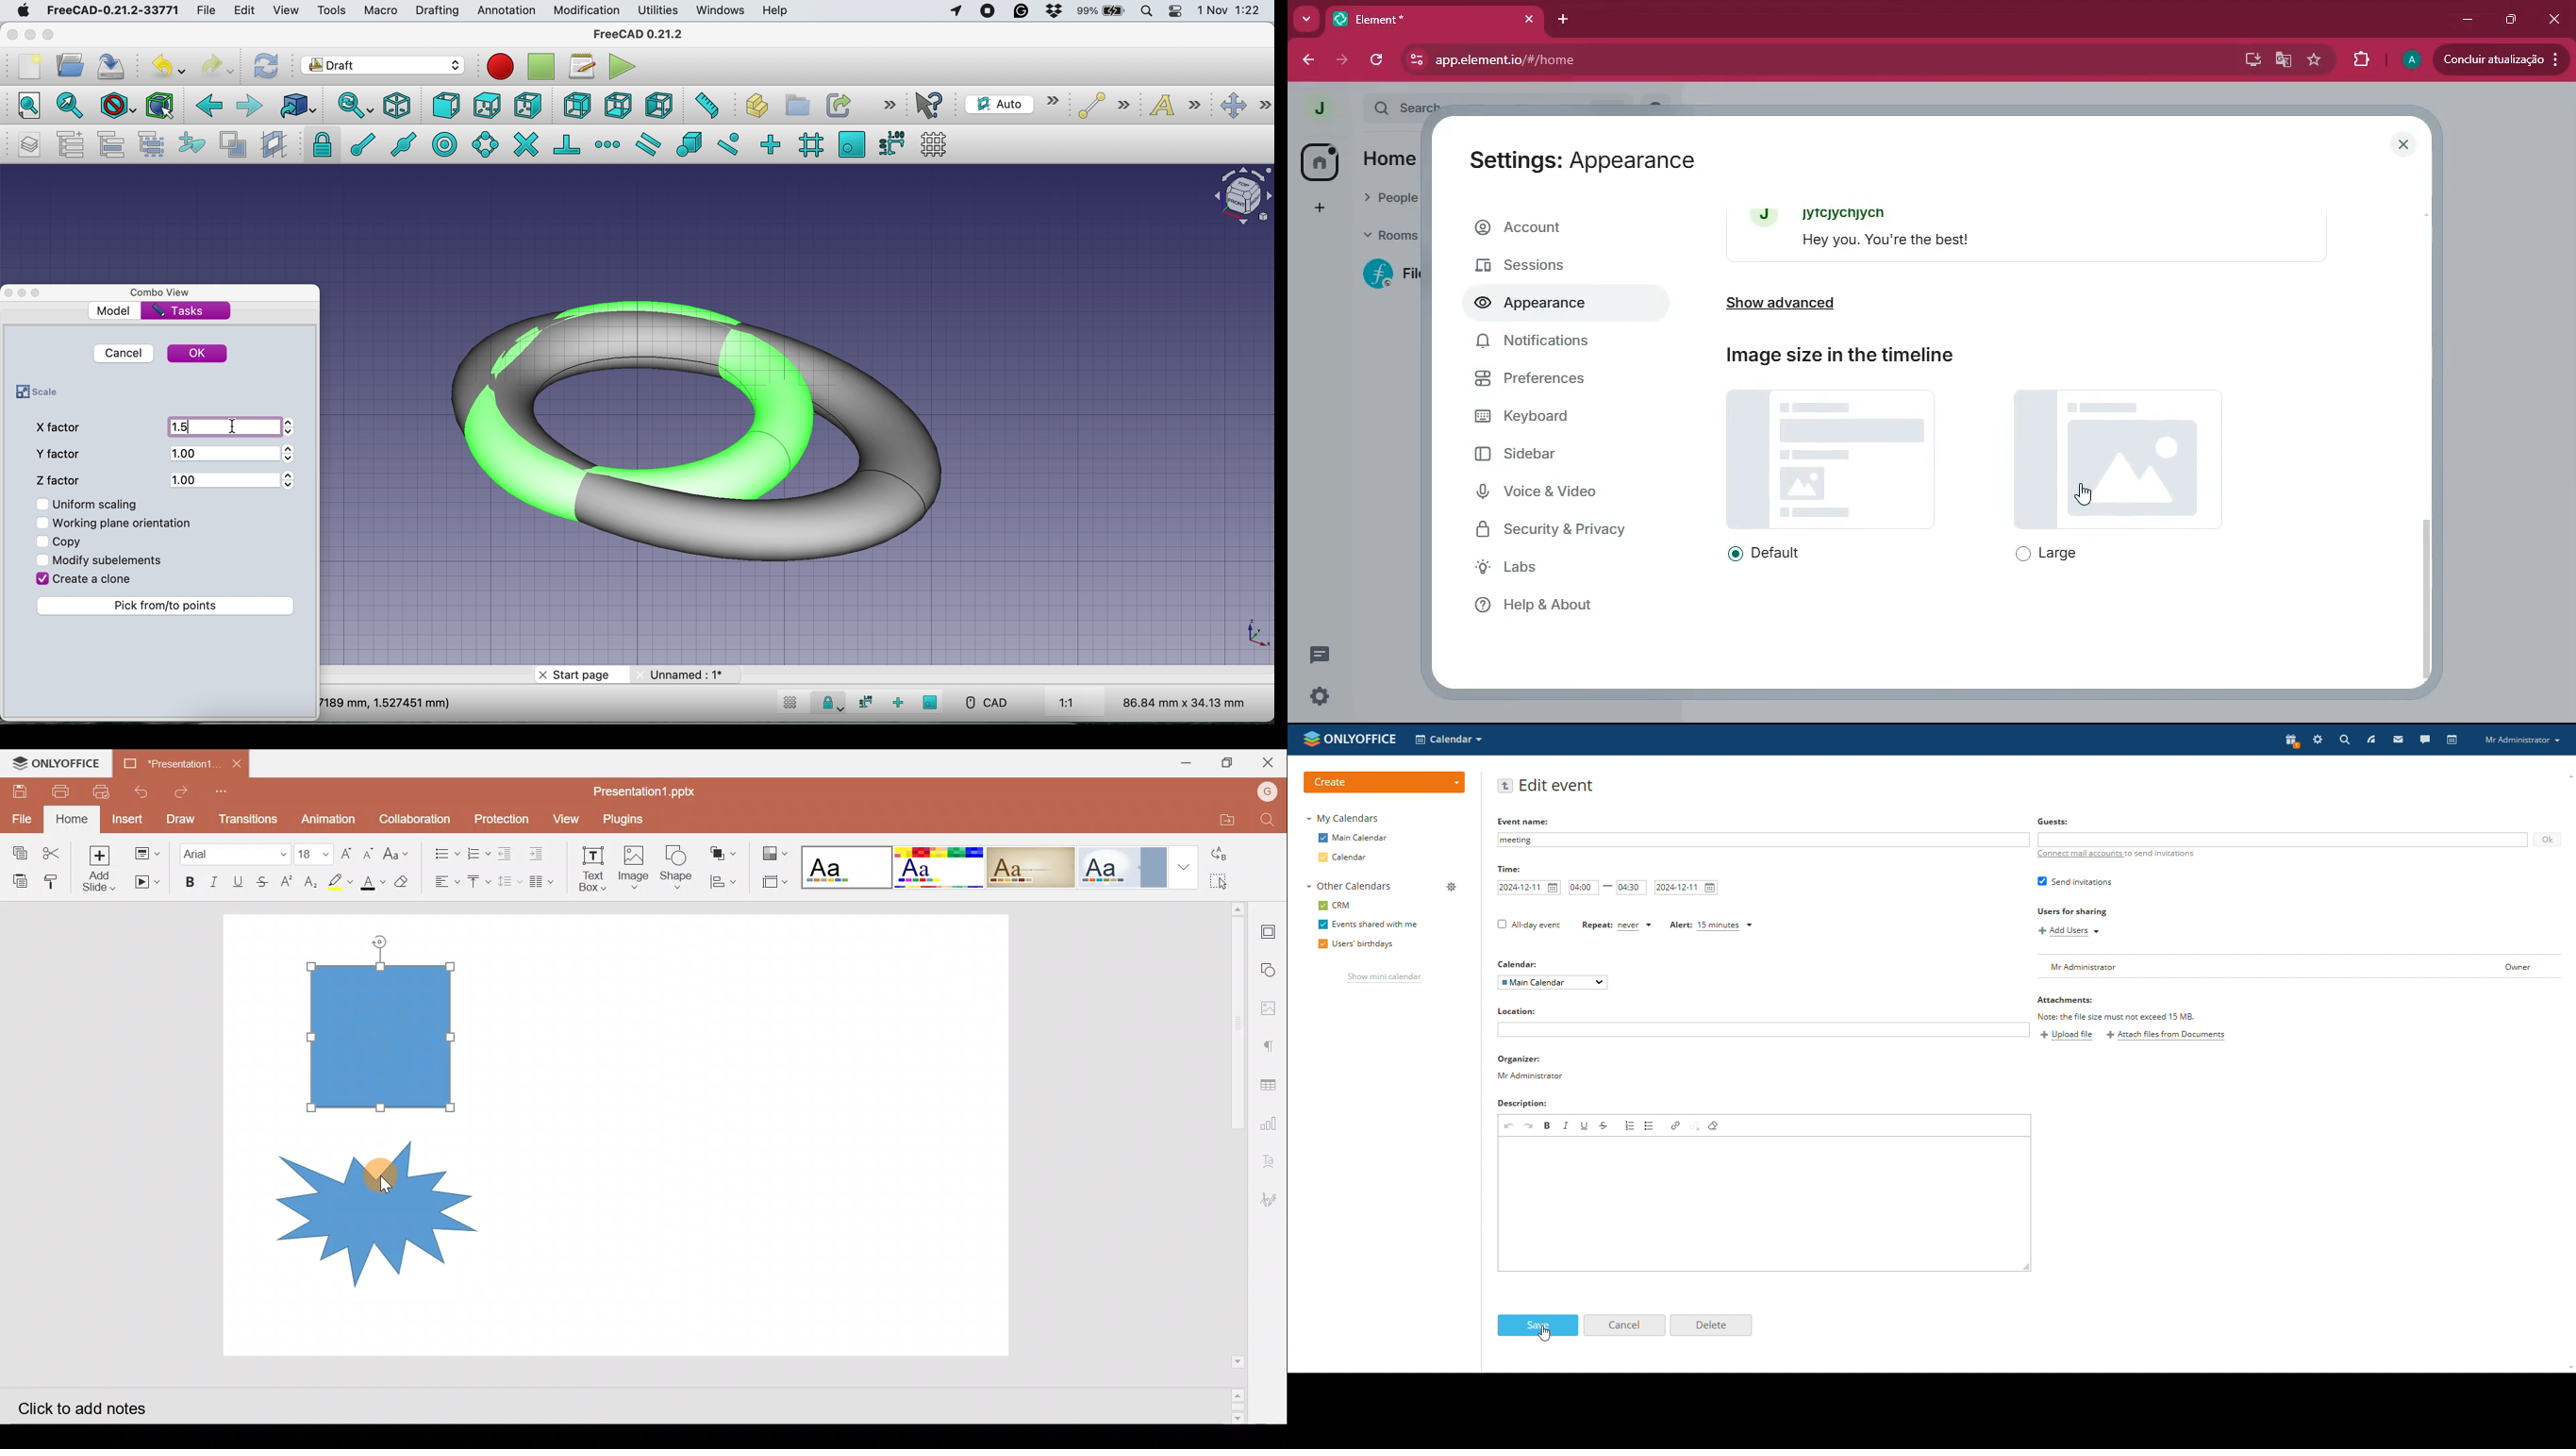 Image resolution: width=2576 pixels, height=1456 pixels. I want to click on bounding box, so click(160, 106).